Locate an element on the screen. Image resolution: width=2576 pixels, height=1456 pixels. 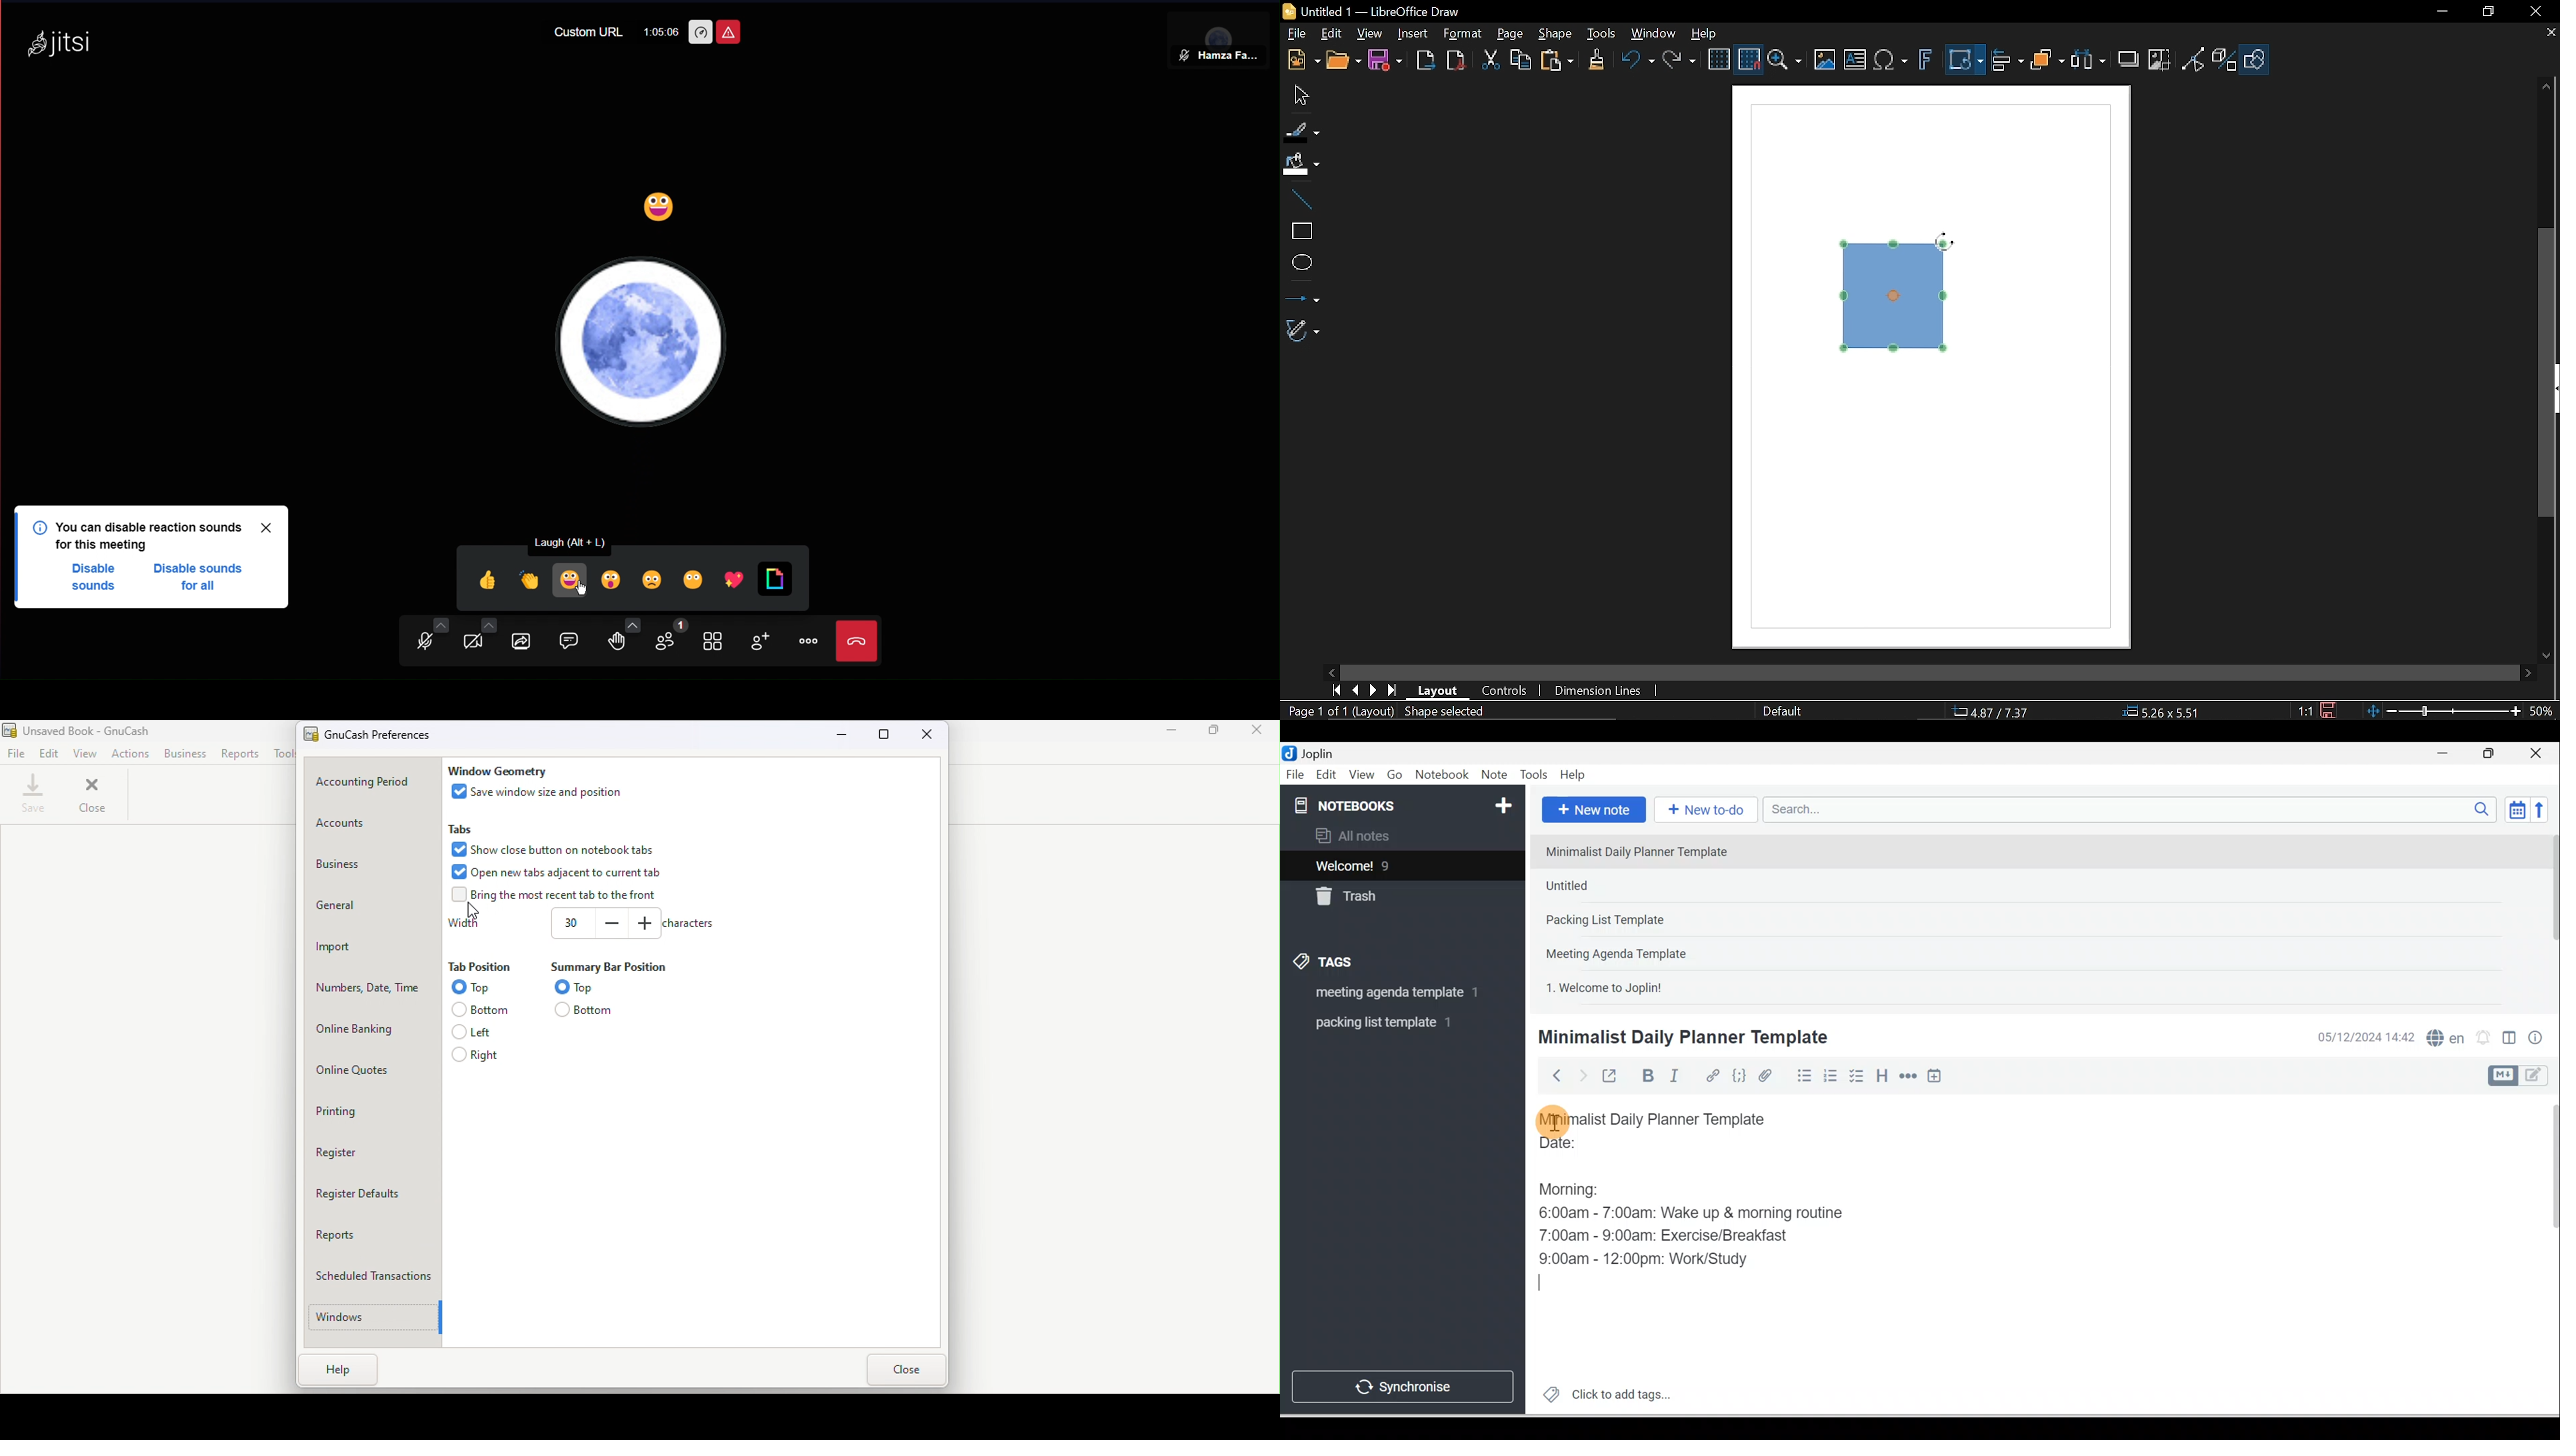
You can disable reaction sounds for this meeting is located at coordinates (156, 535).